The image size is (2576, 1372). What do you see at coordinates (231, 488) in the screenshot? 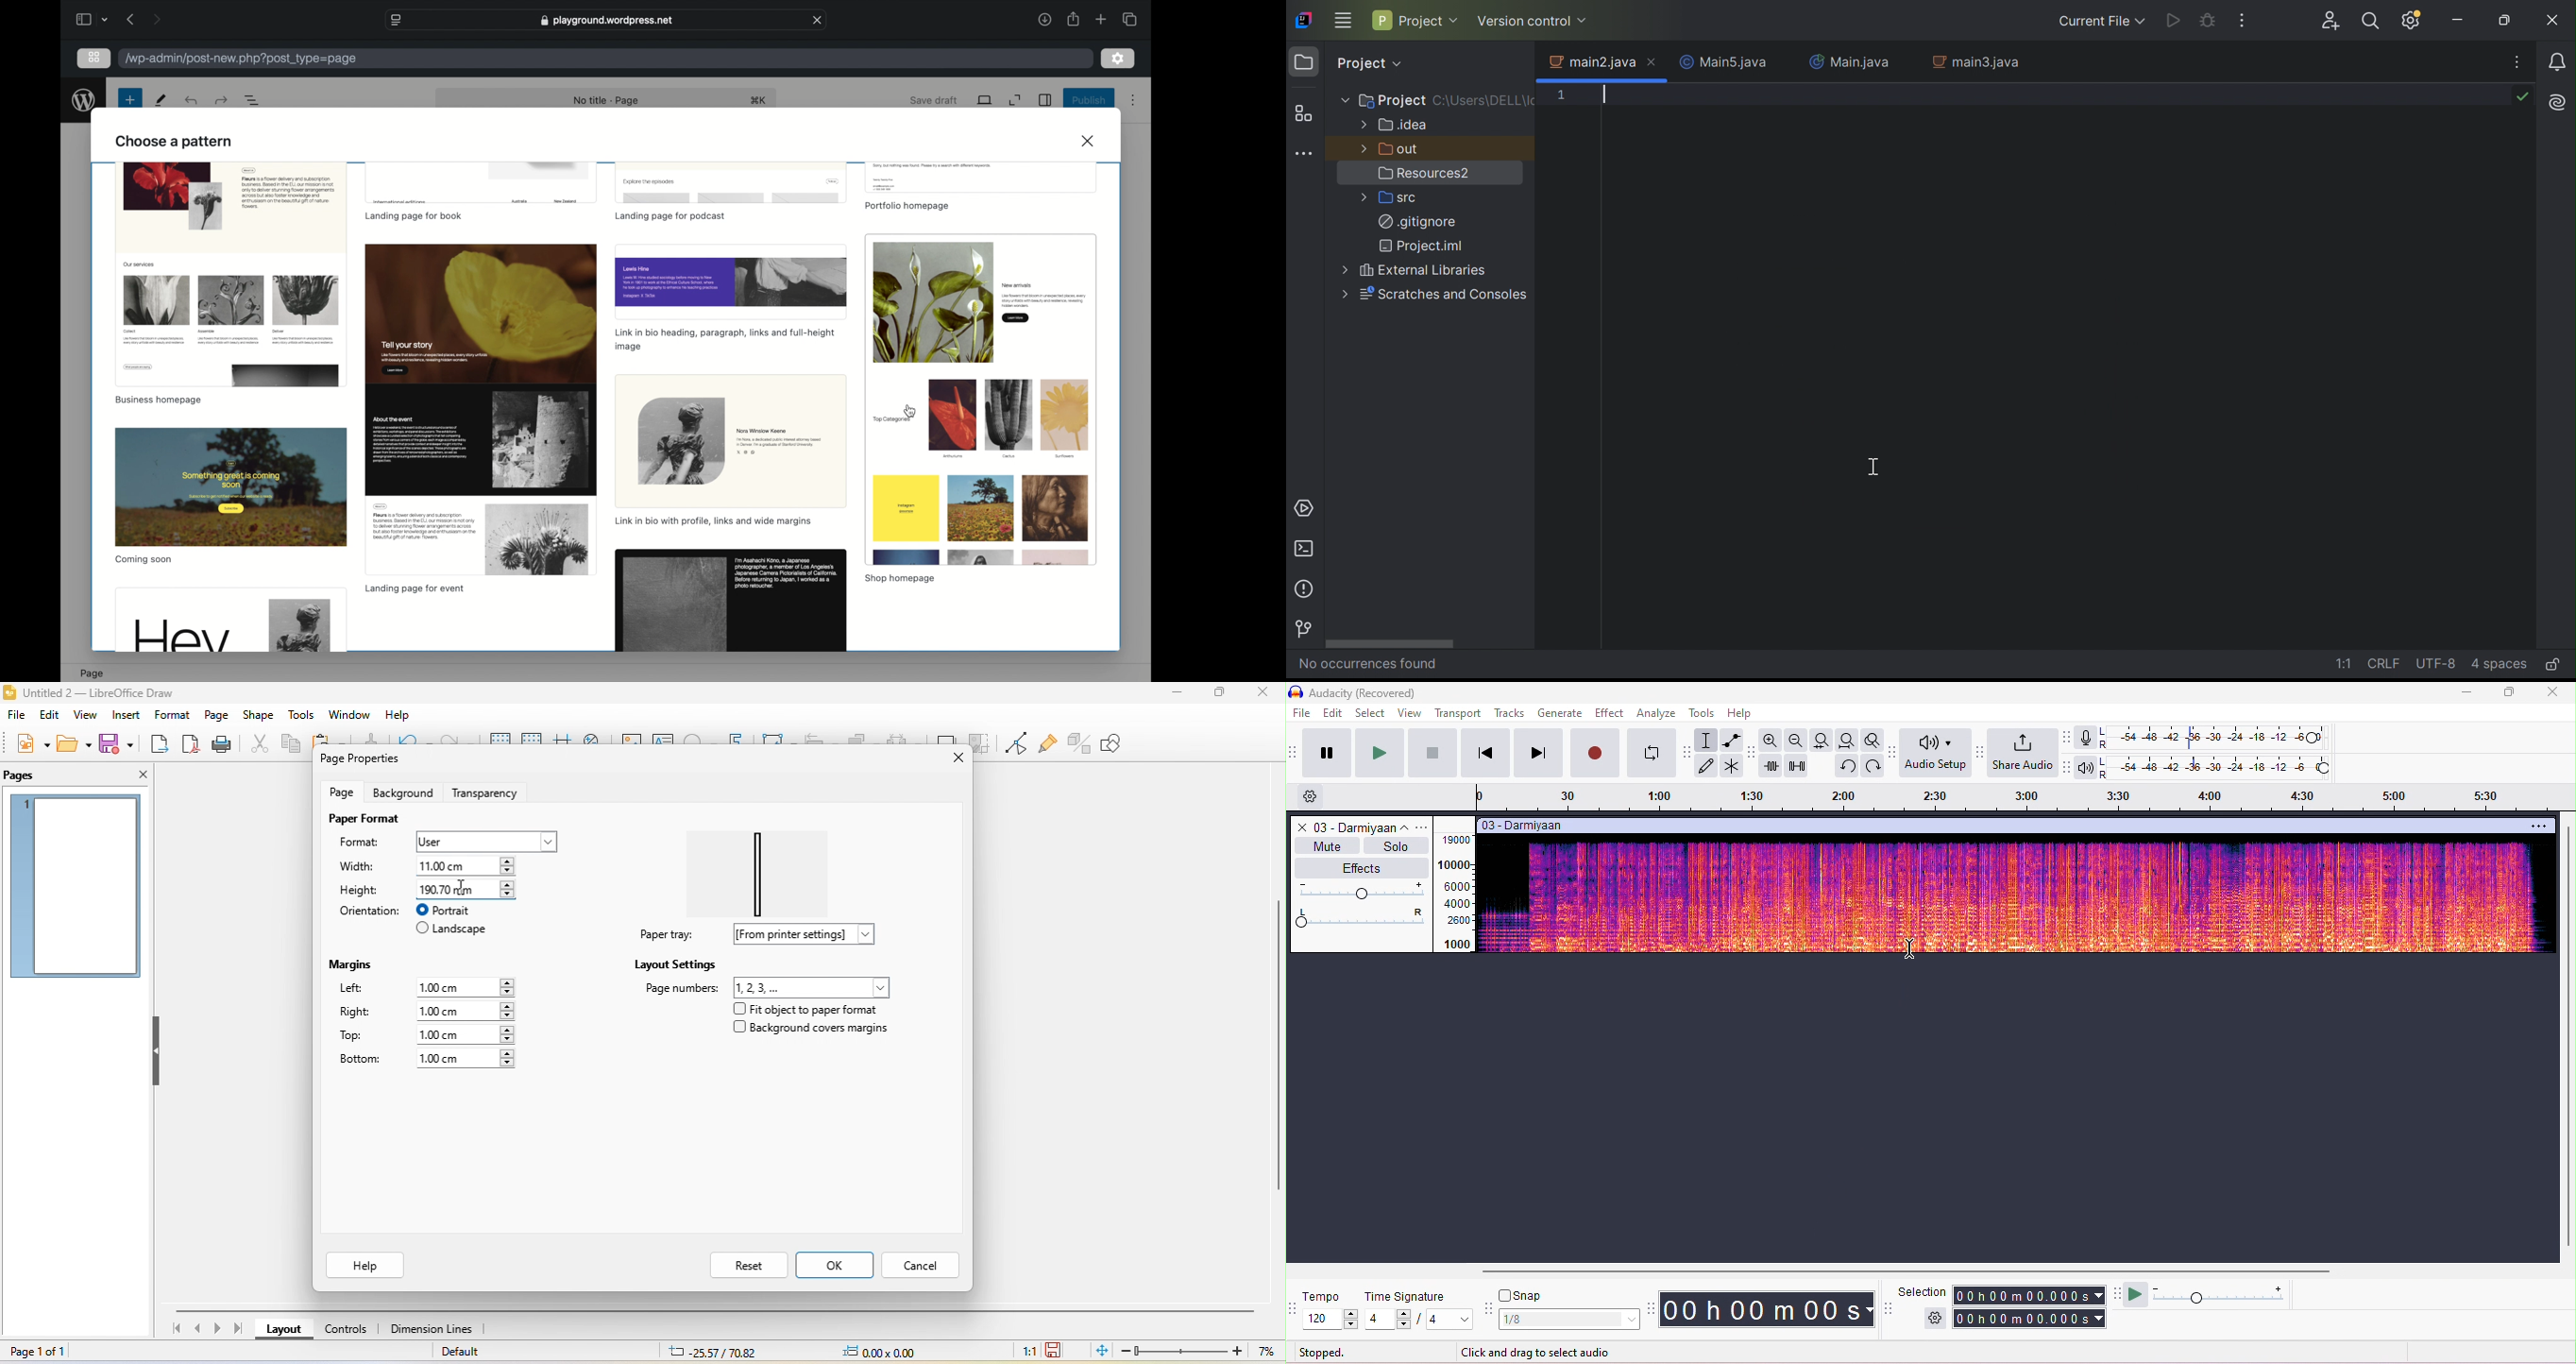
I see `preview` at bounding box center [231, 488].